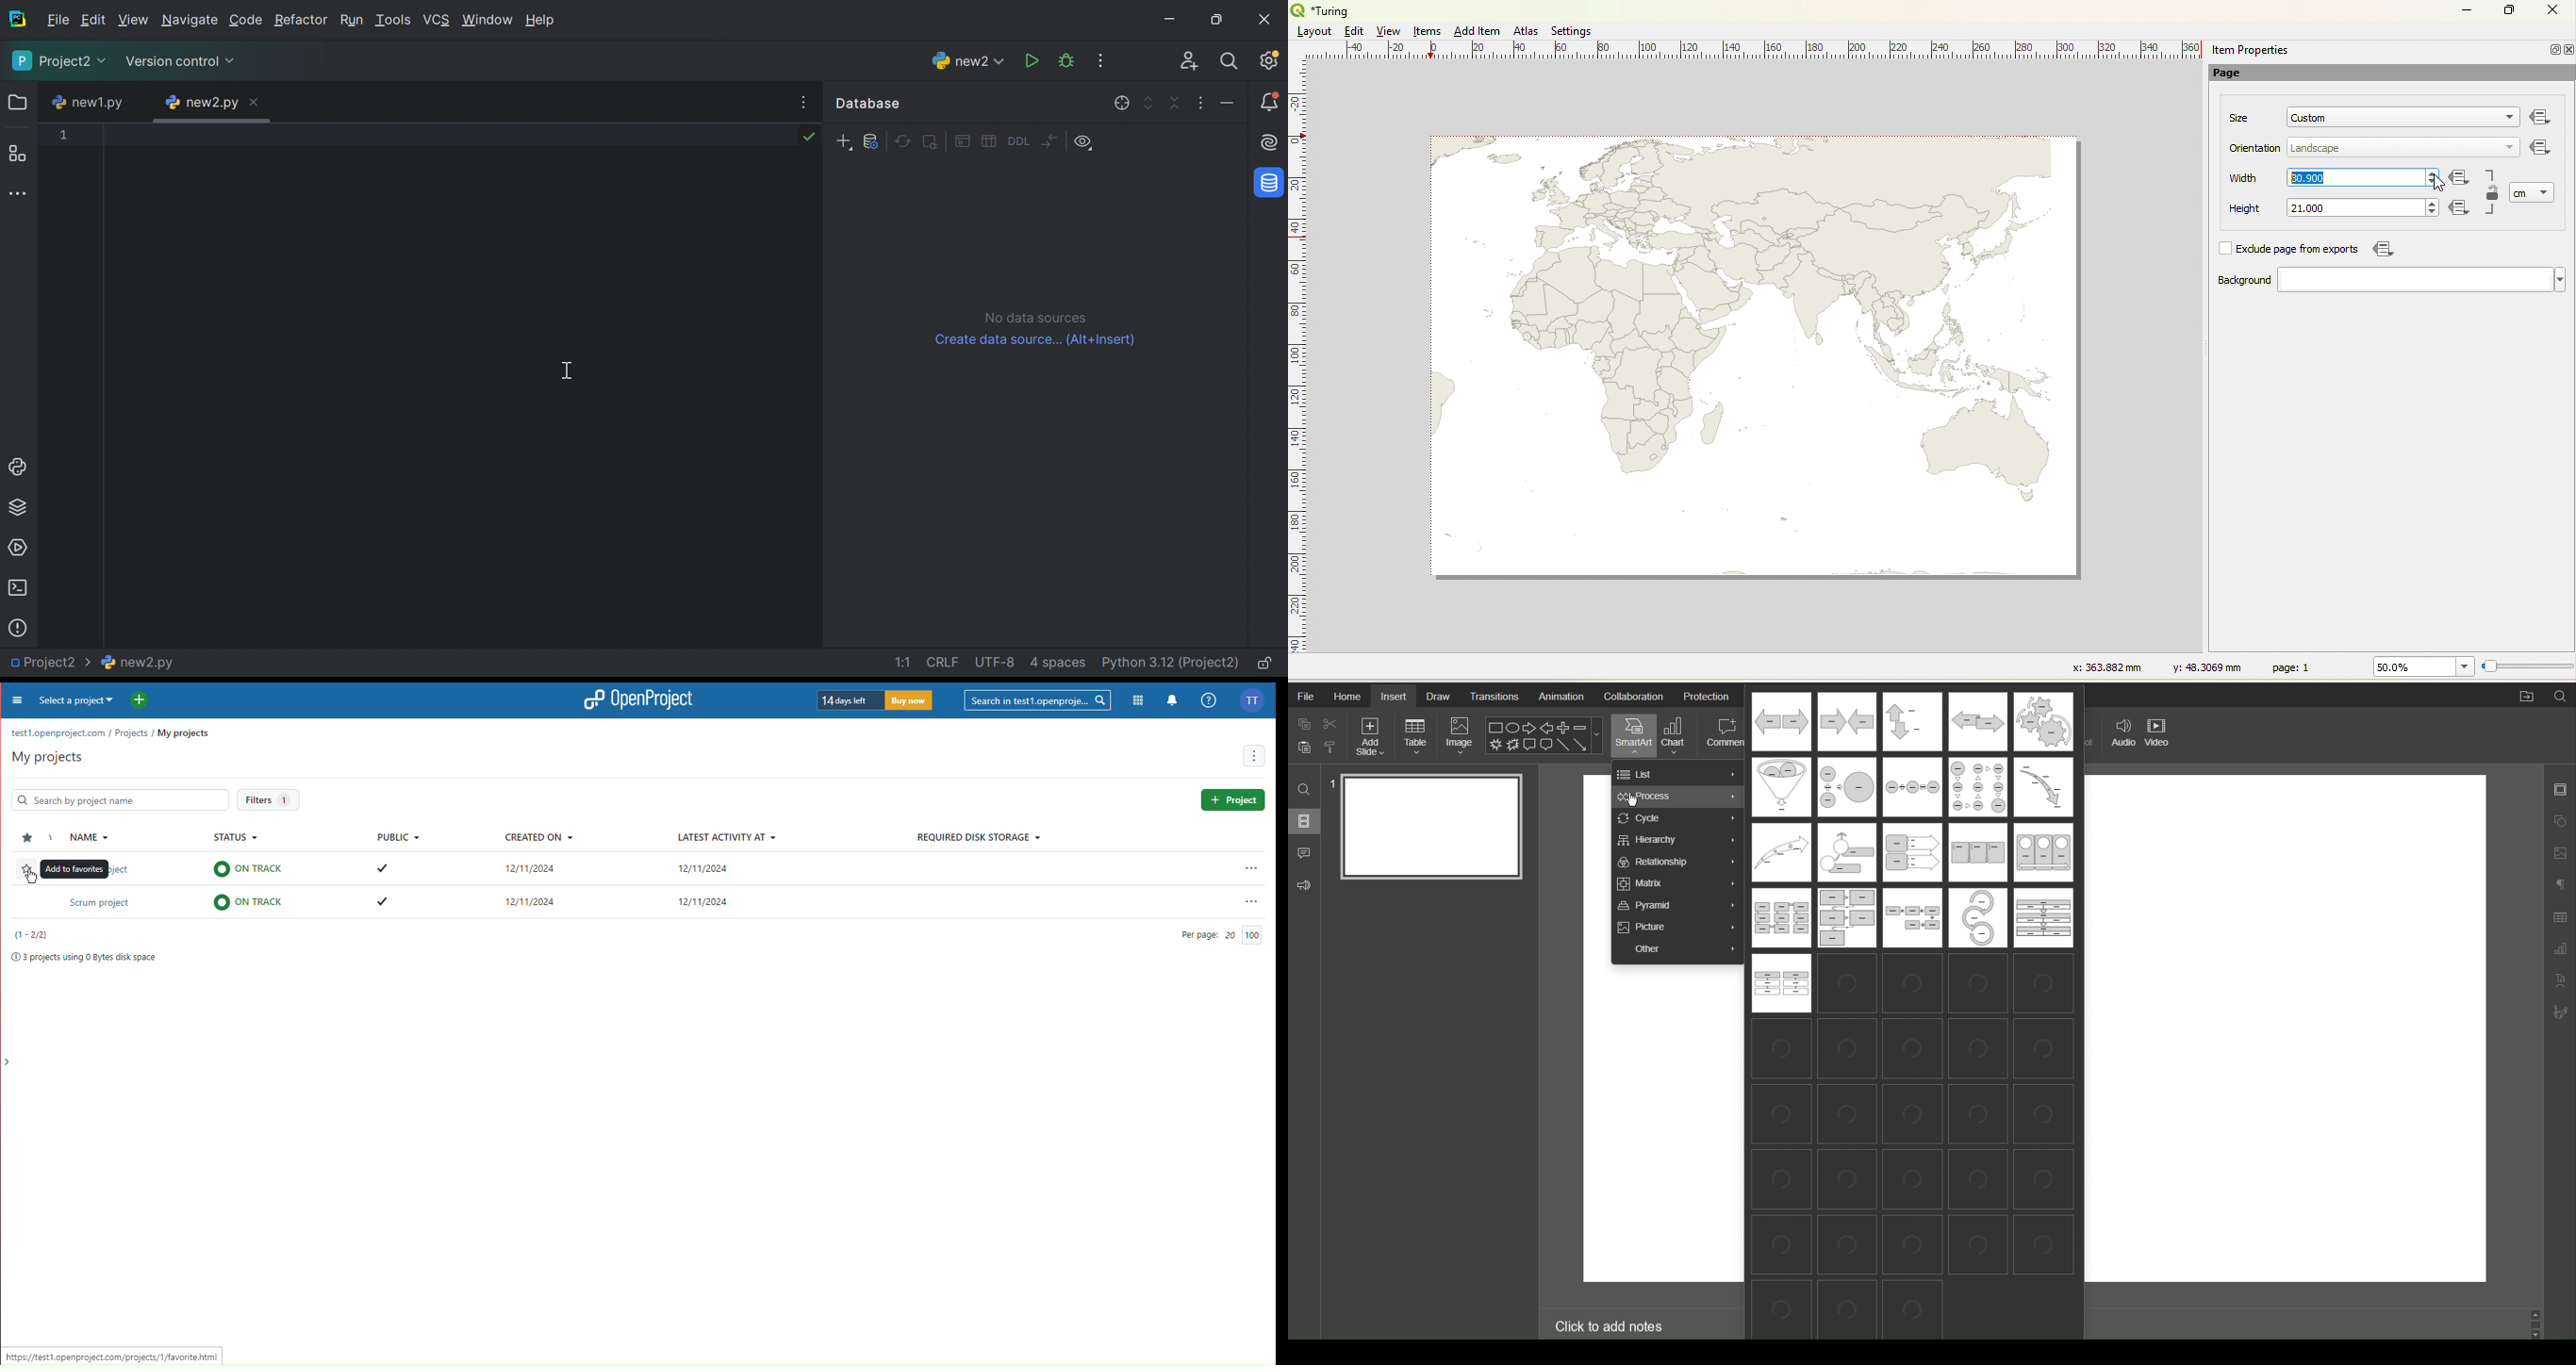 The width and height of the screenshot is (2576, 1372). Describe the element at coordinates (2316, 149) in the screenshot. I see `Landscape` at that location.